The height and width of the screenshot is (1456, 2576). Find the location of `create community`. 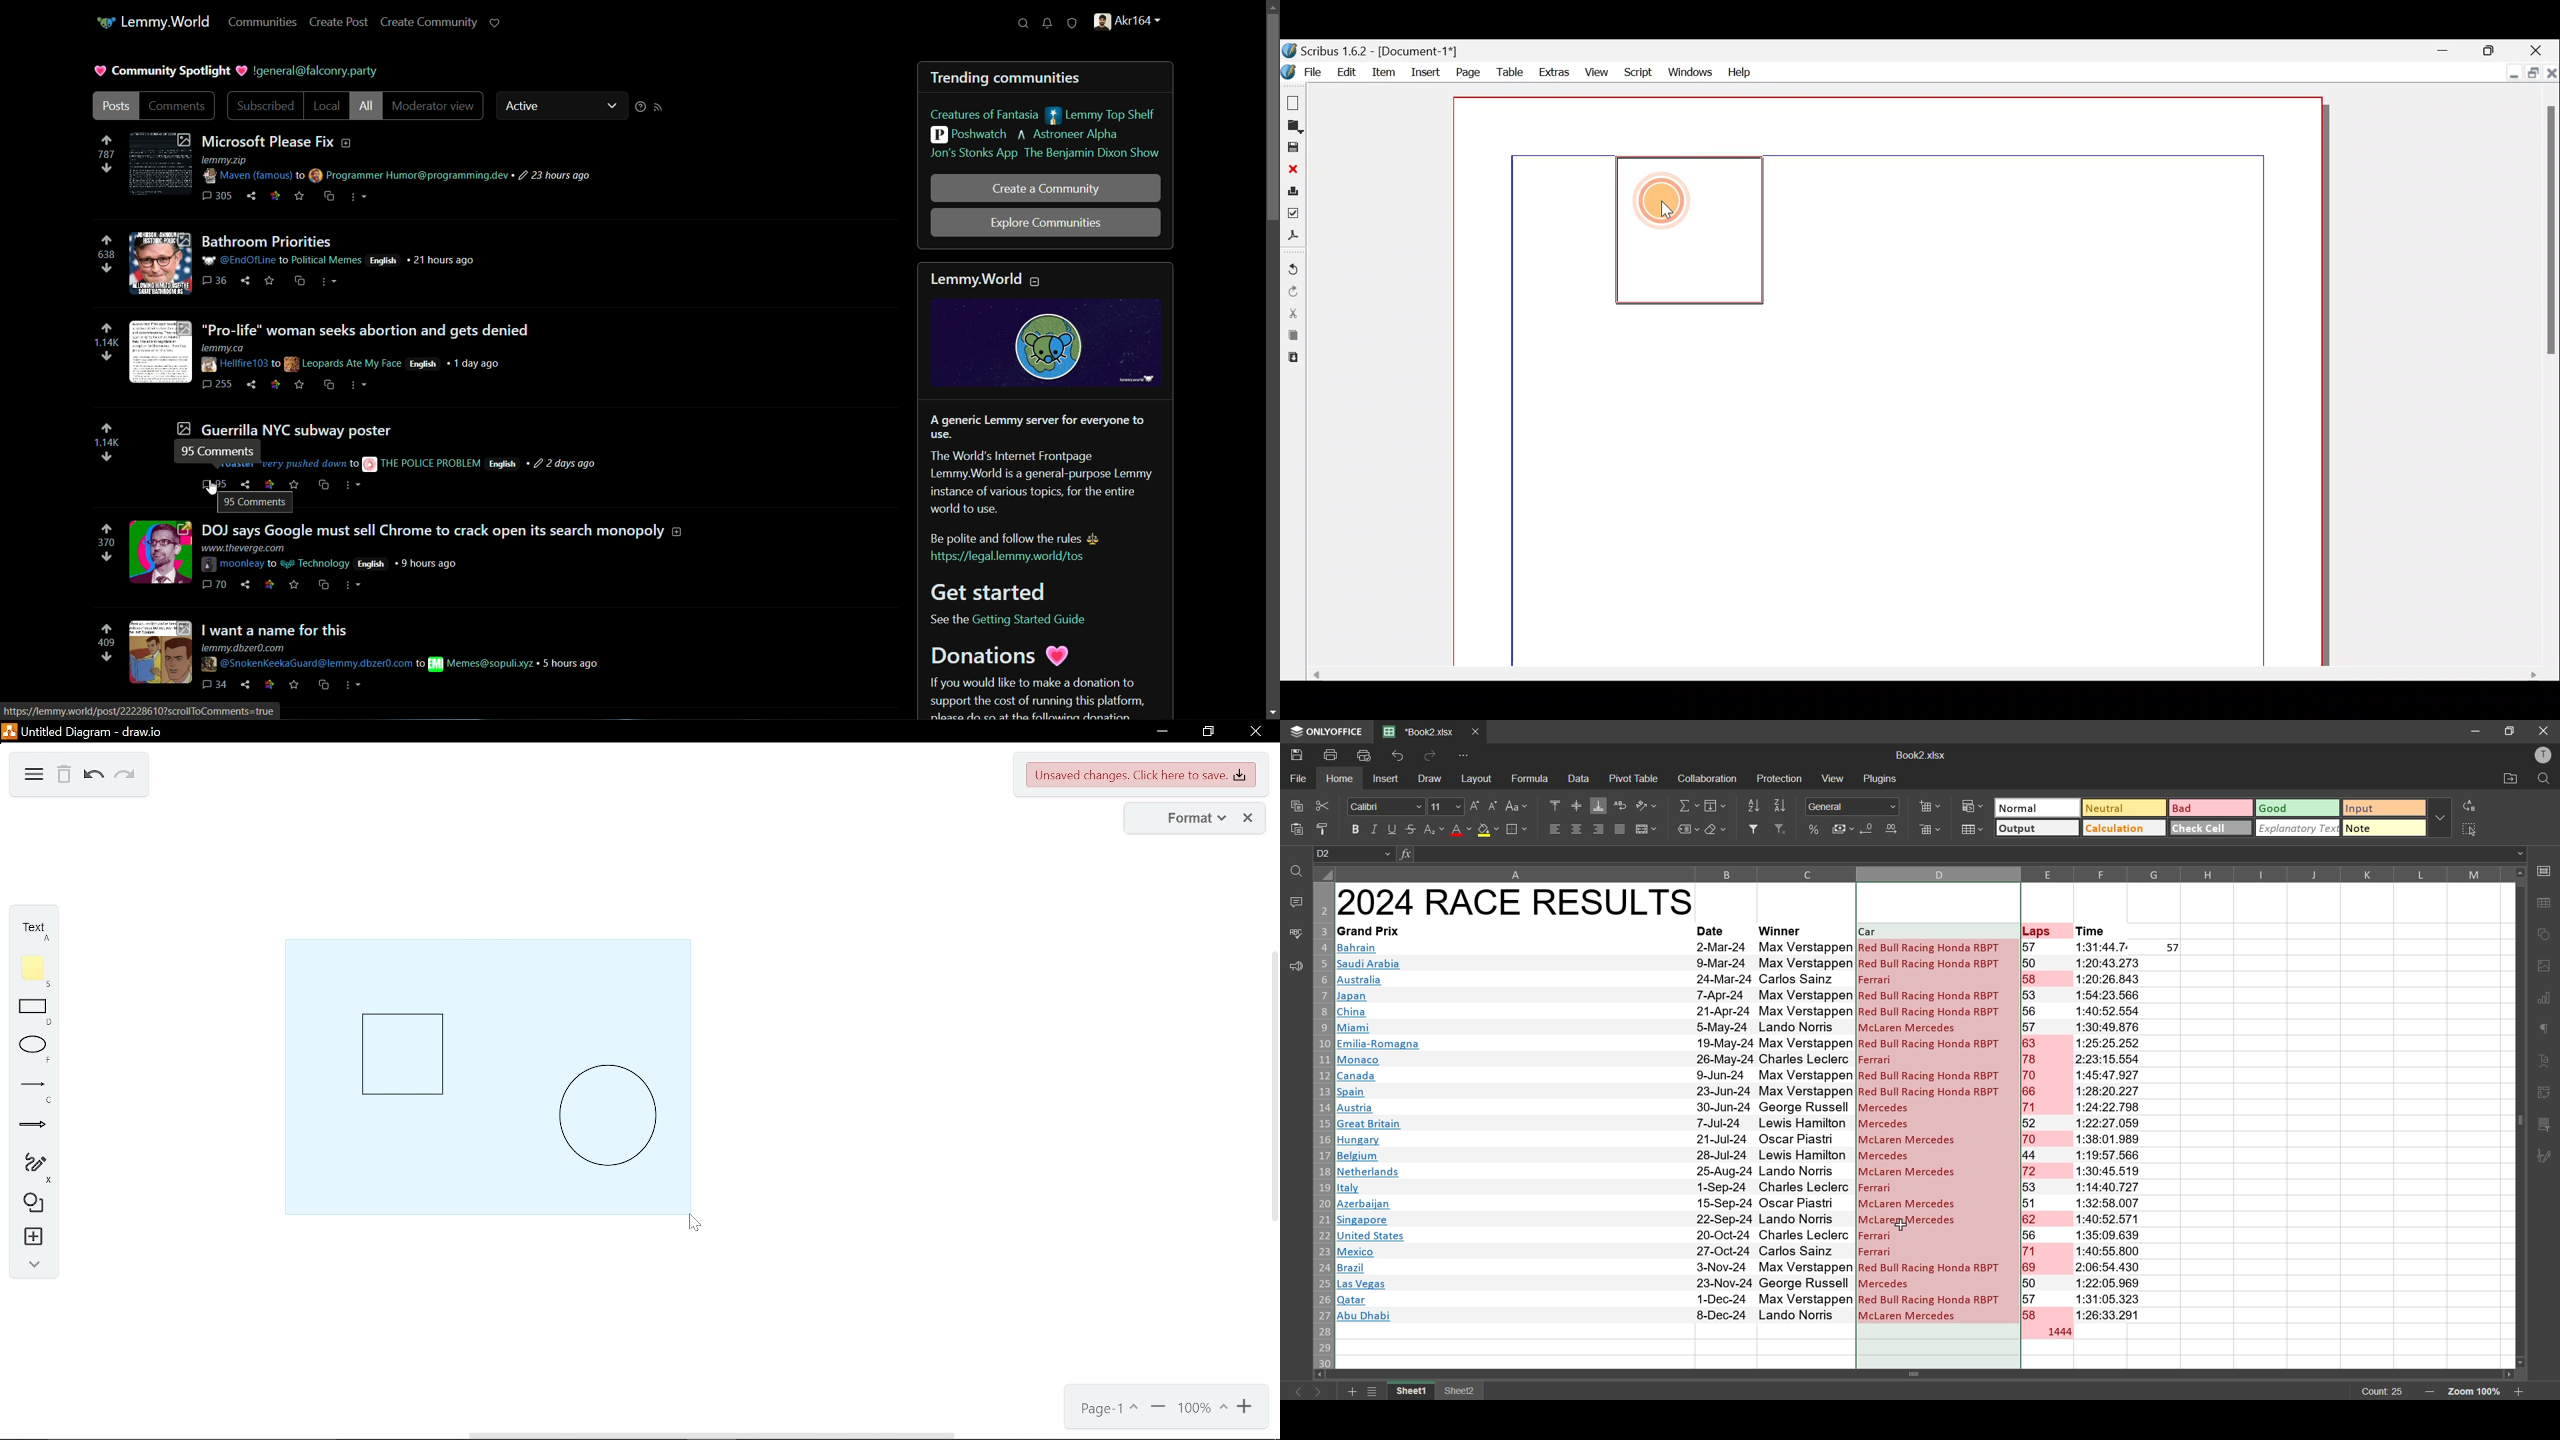

create community is located at coordinates (429, 22).